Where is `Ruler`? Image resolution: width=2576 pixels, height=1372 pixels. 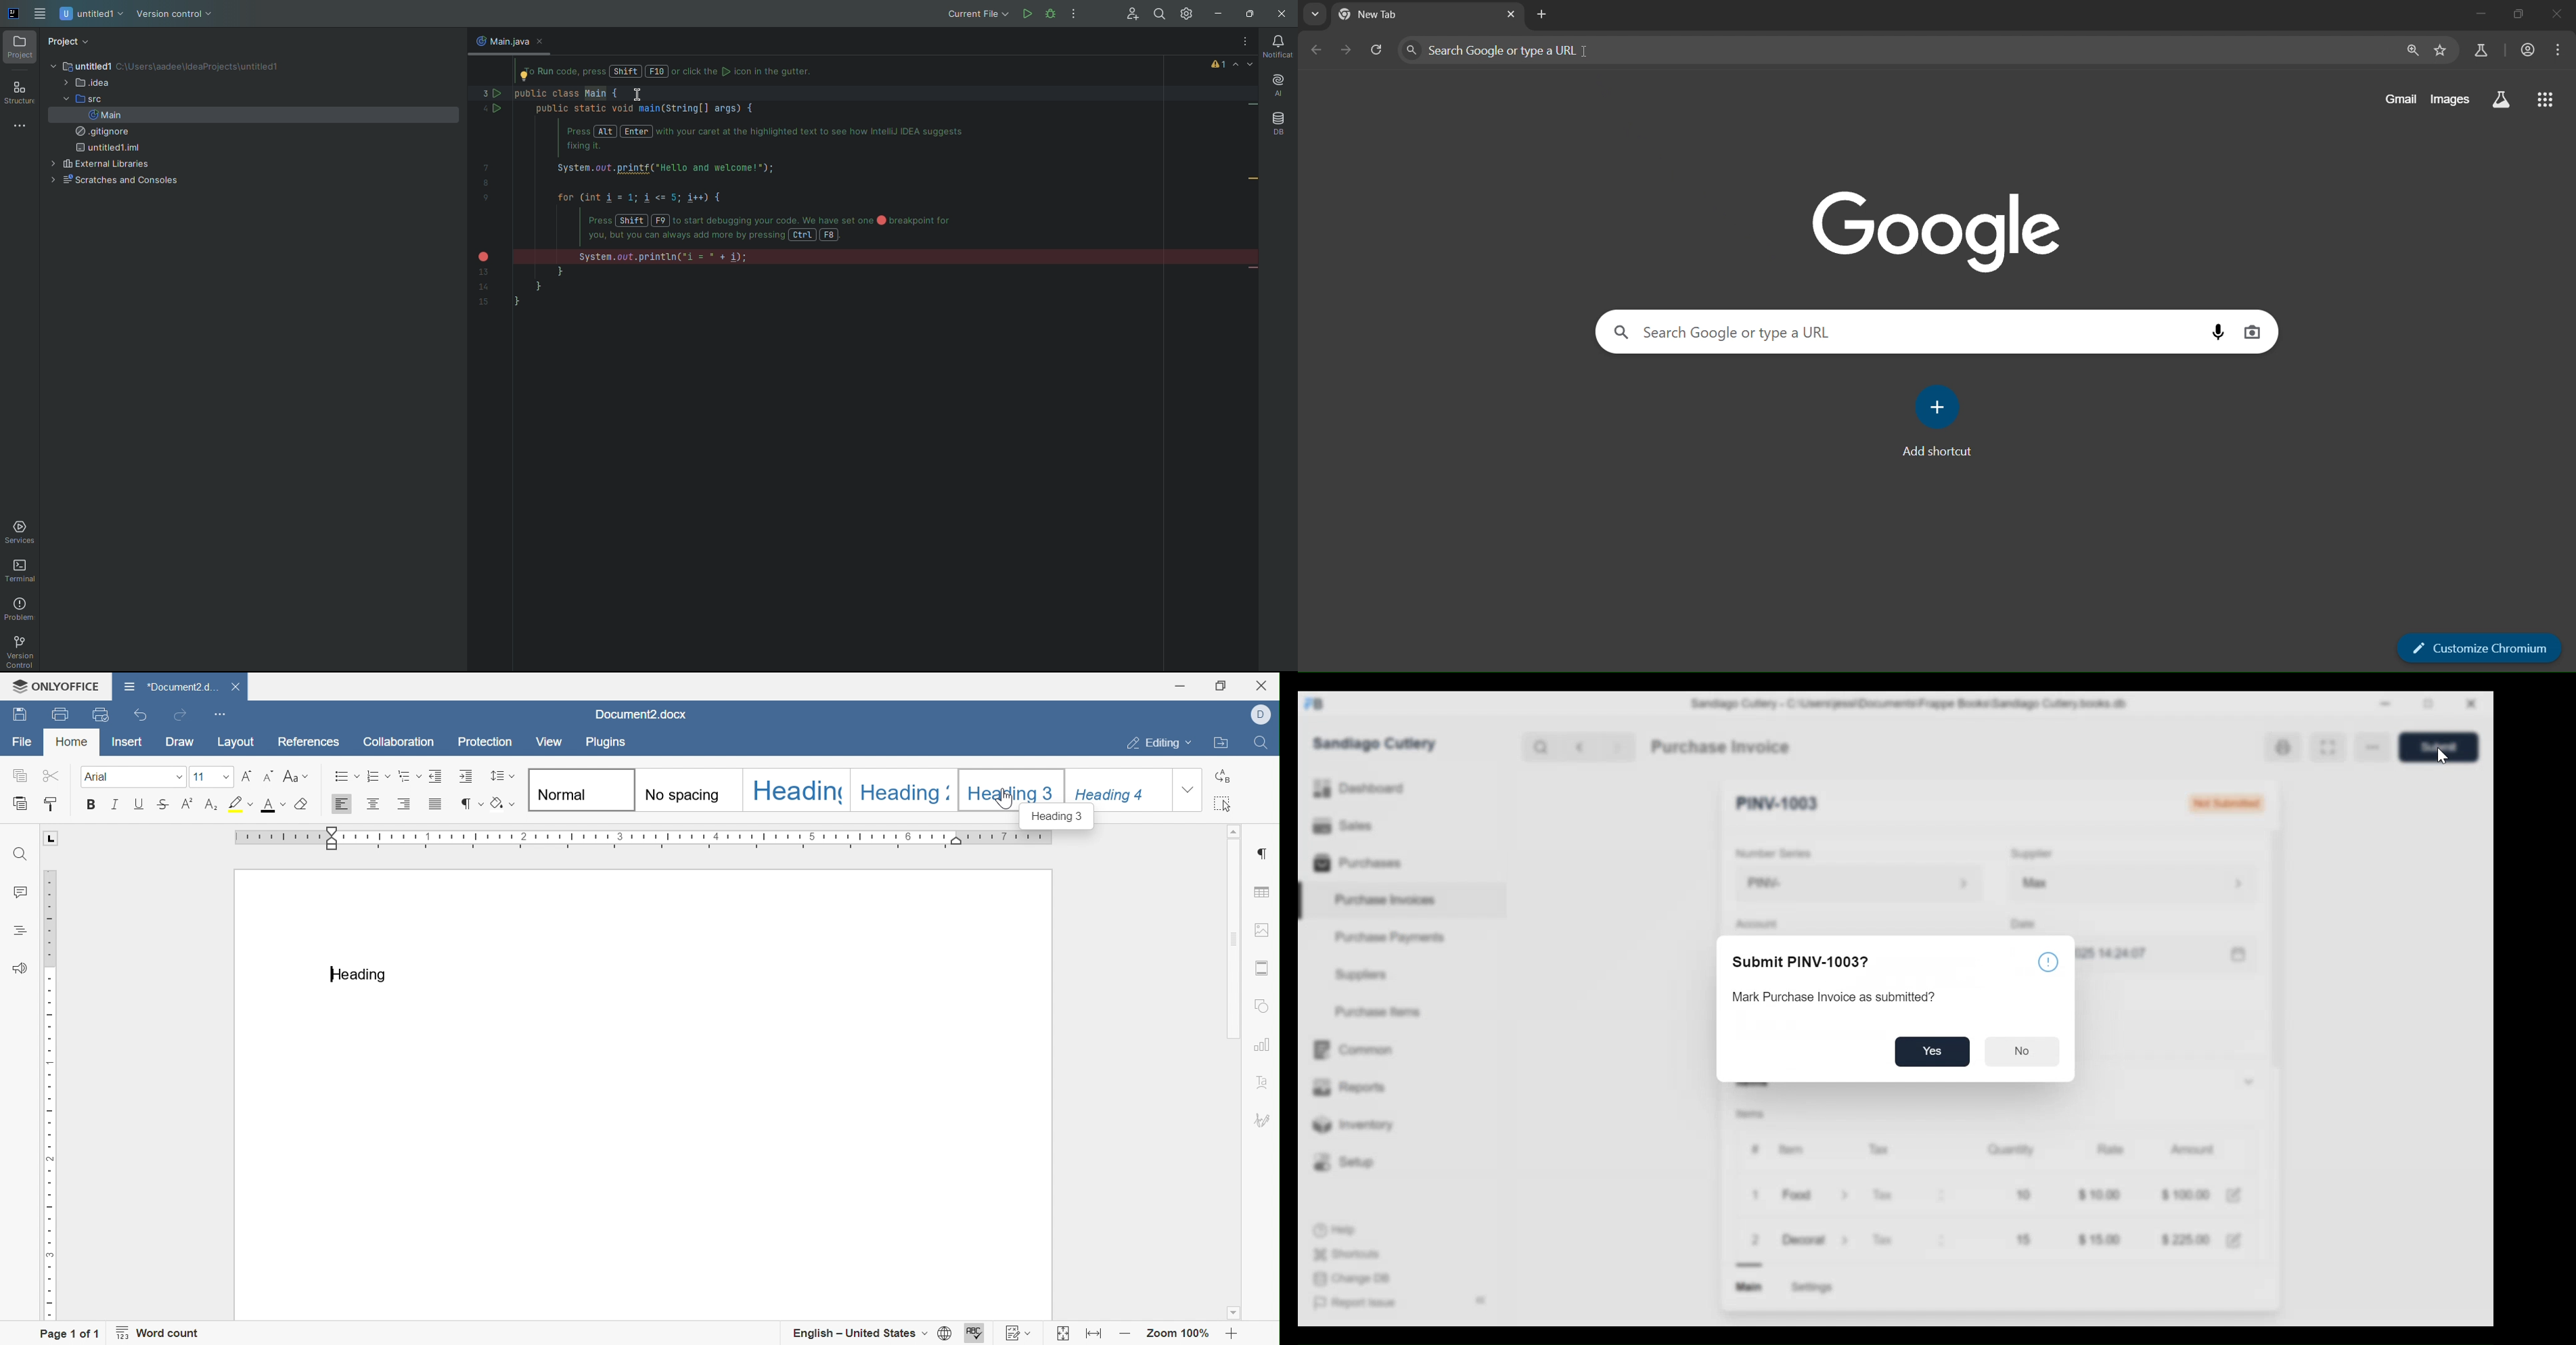
Ruler is located at coordinates (647, 836).